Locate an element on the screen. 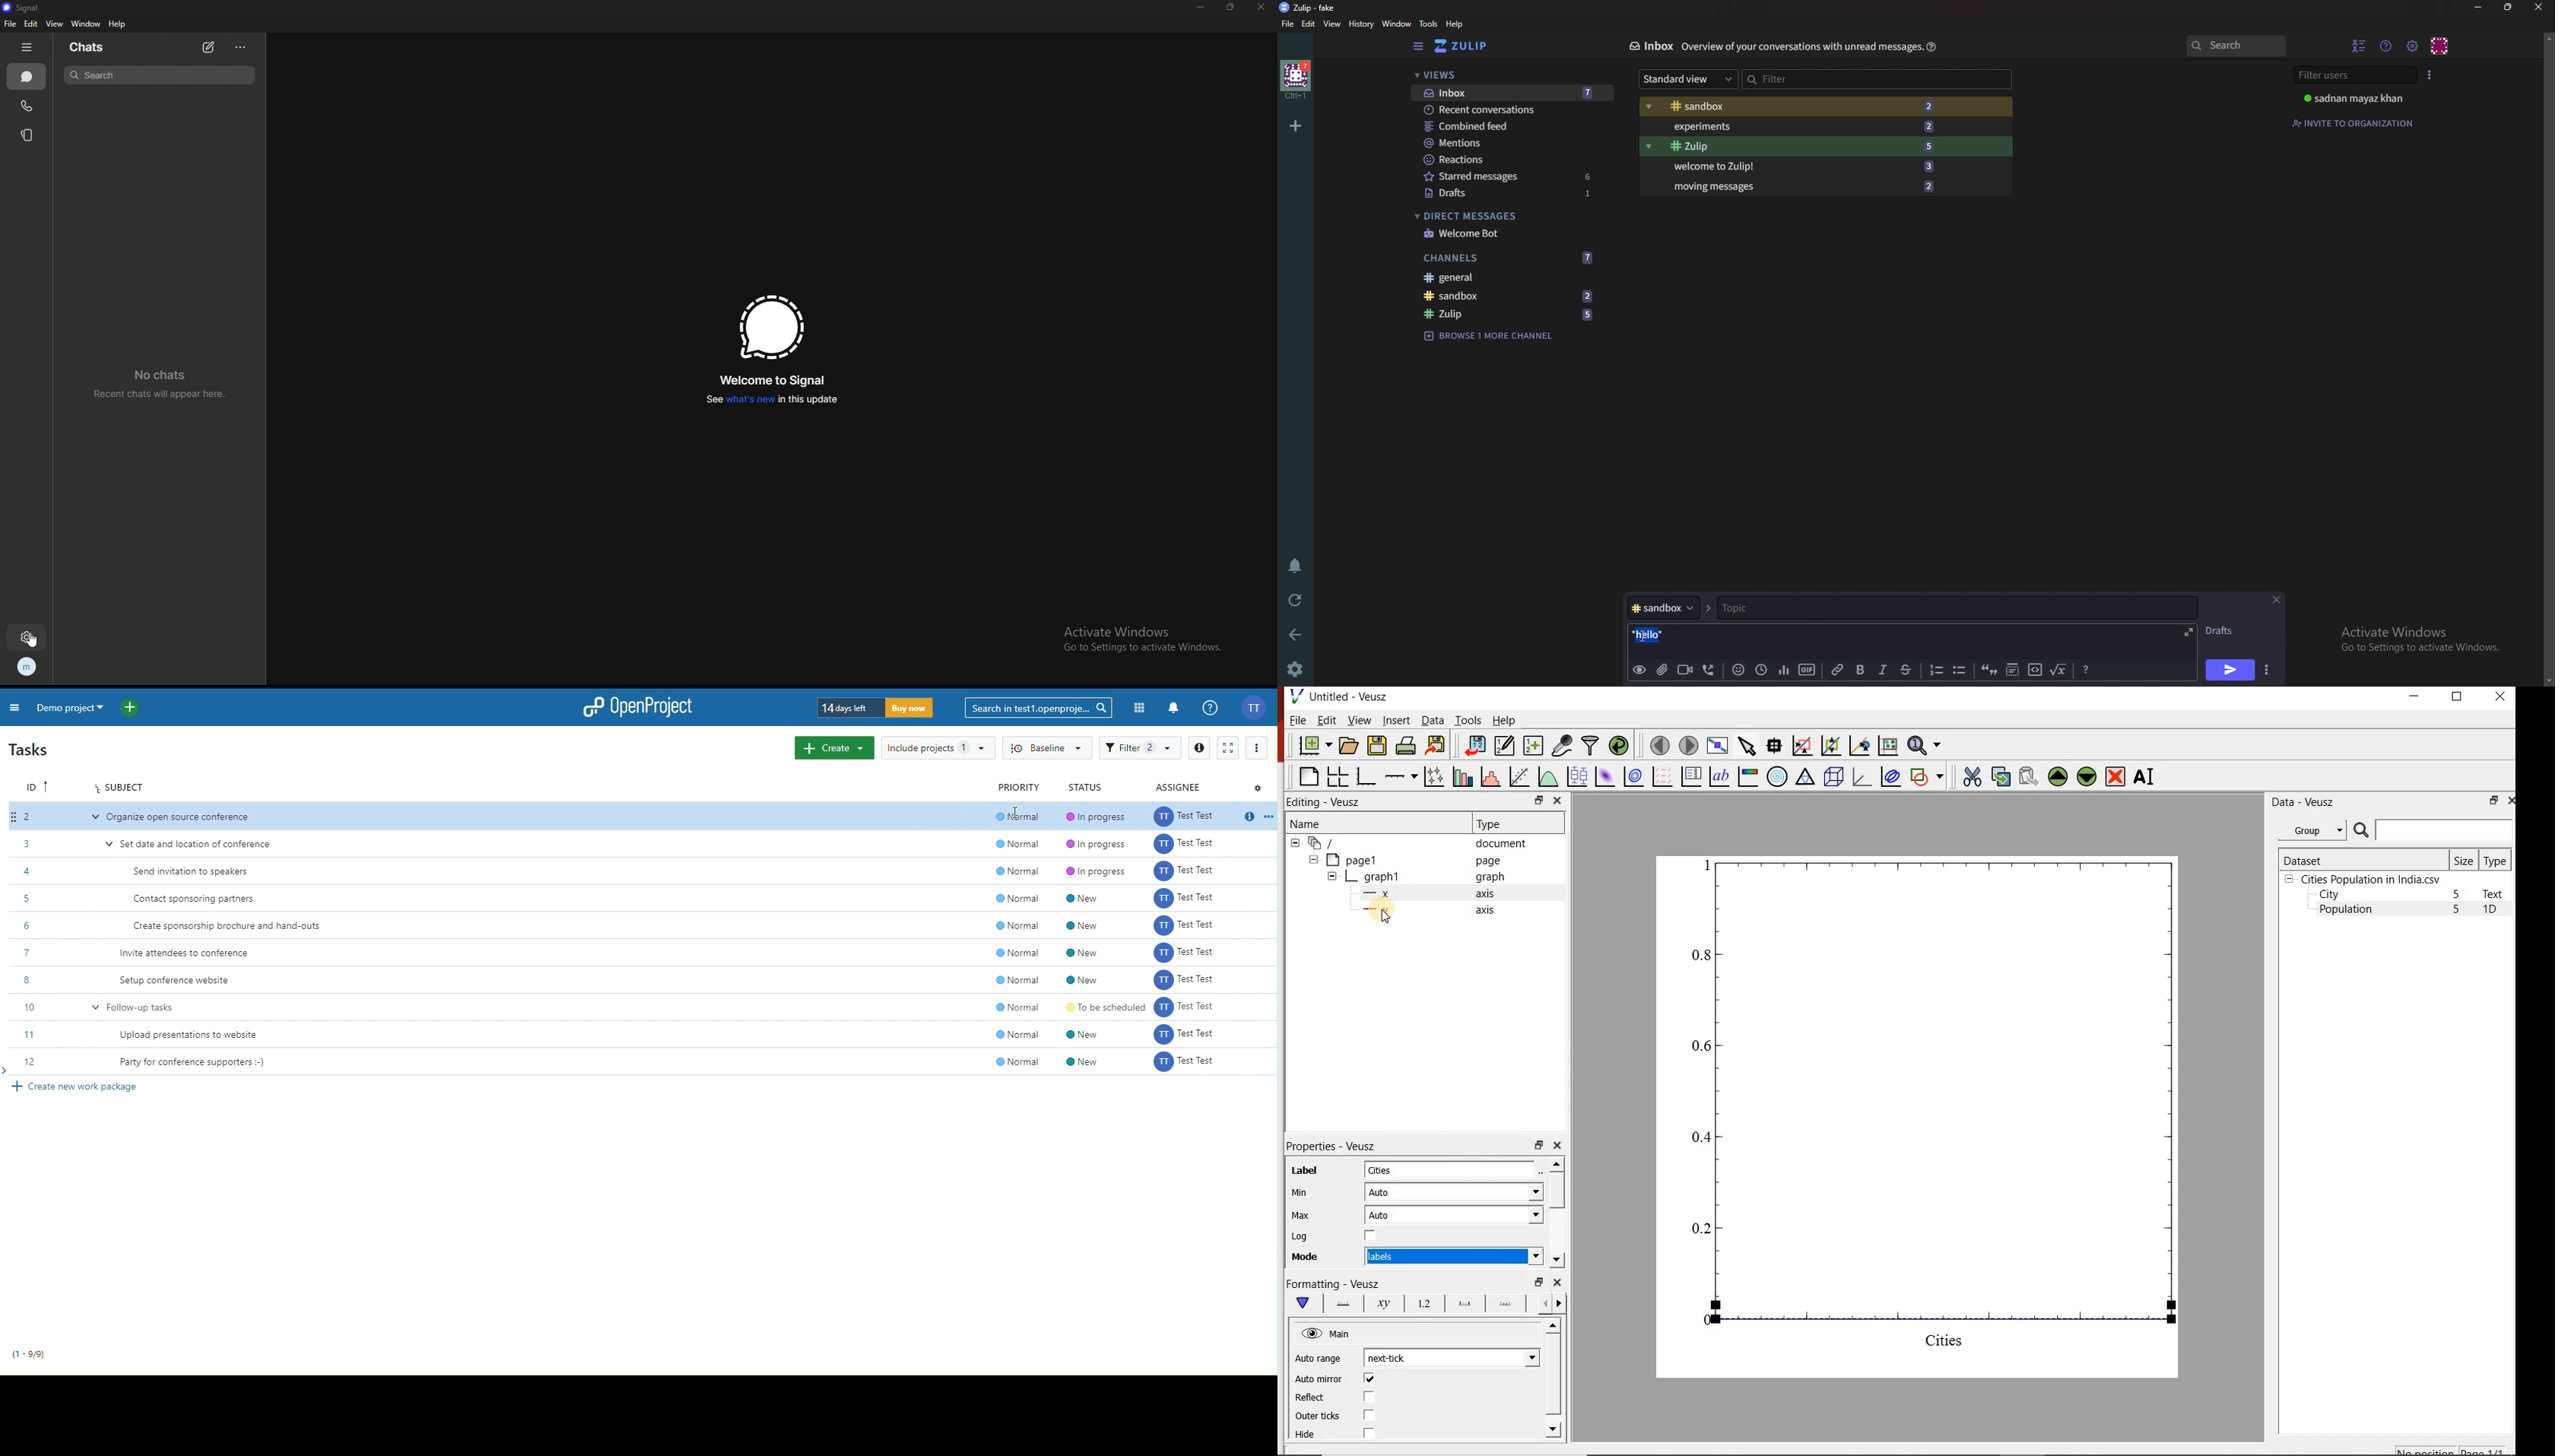 The height and width of the screenshot is (1456, 2576). Cities is located at coordinates (1454, 1169).